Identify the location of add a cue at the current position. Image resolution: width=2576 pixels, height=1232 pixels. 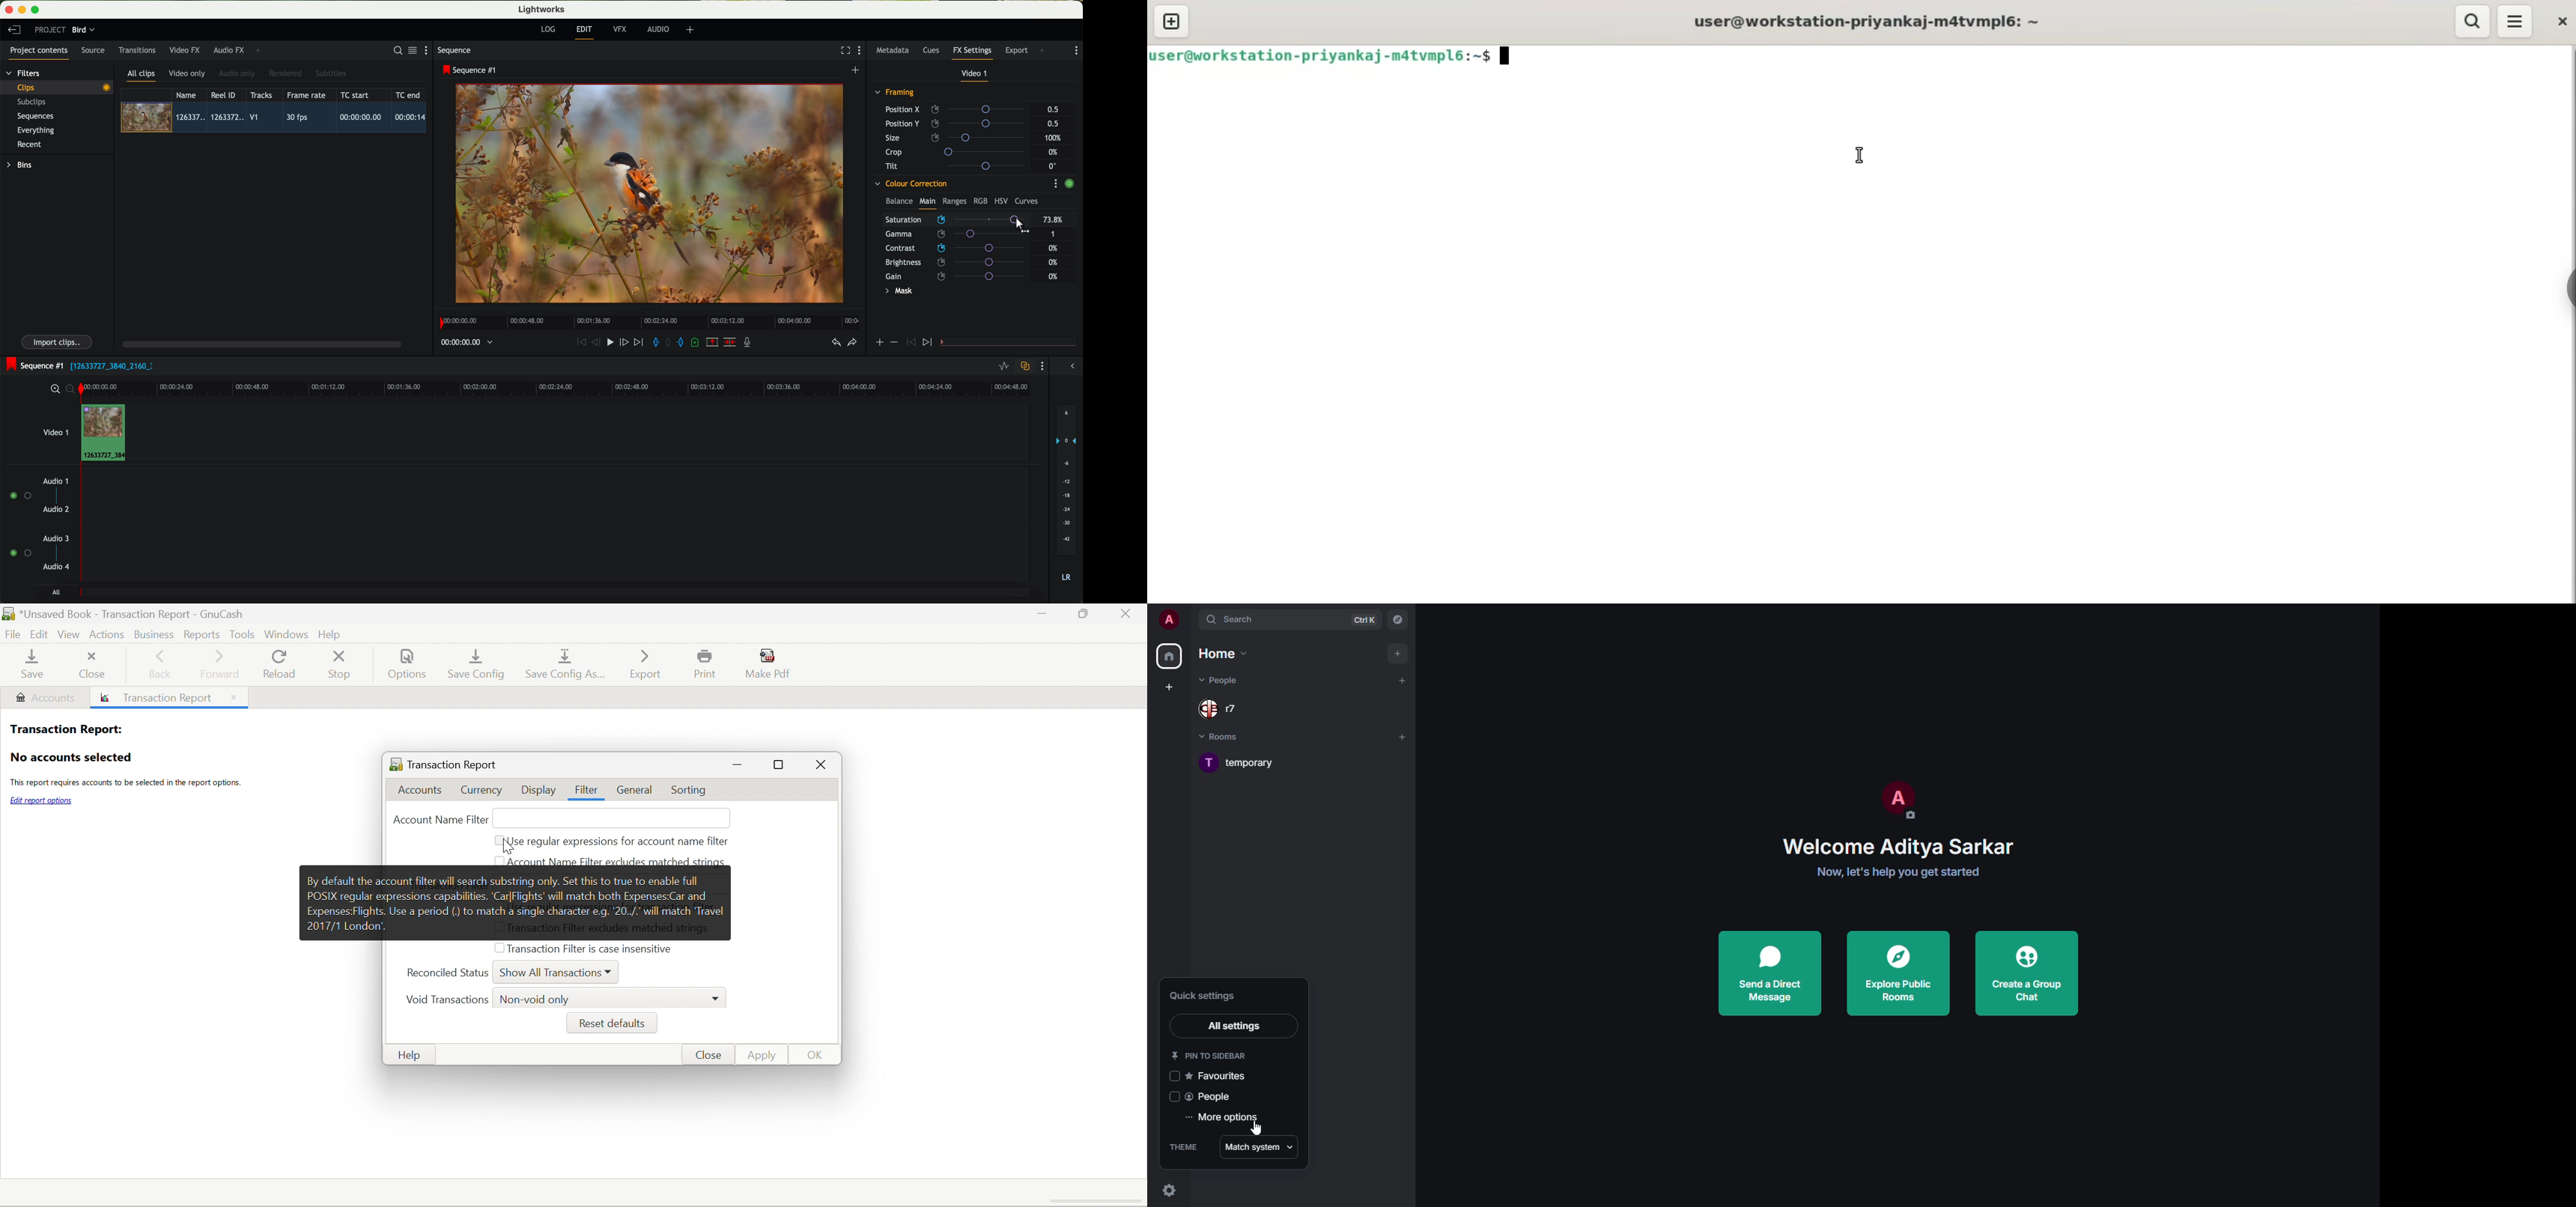
(696, 343).